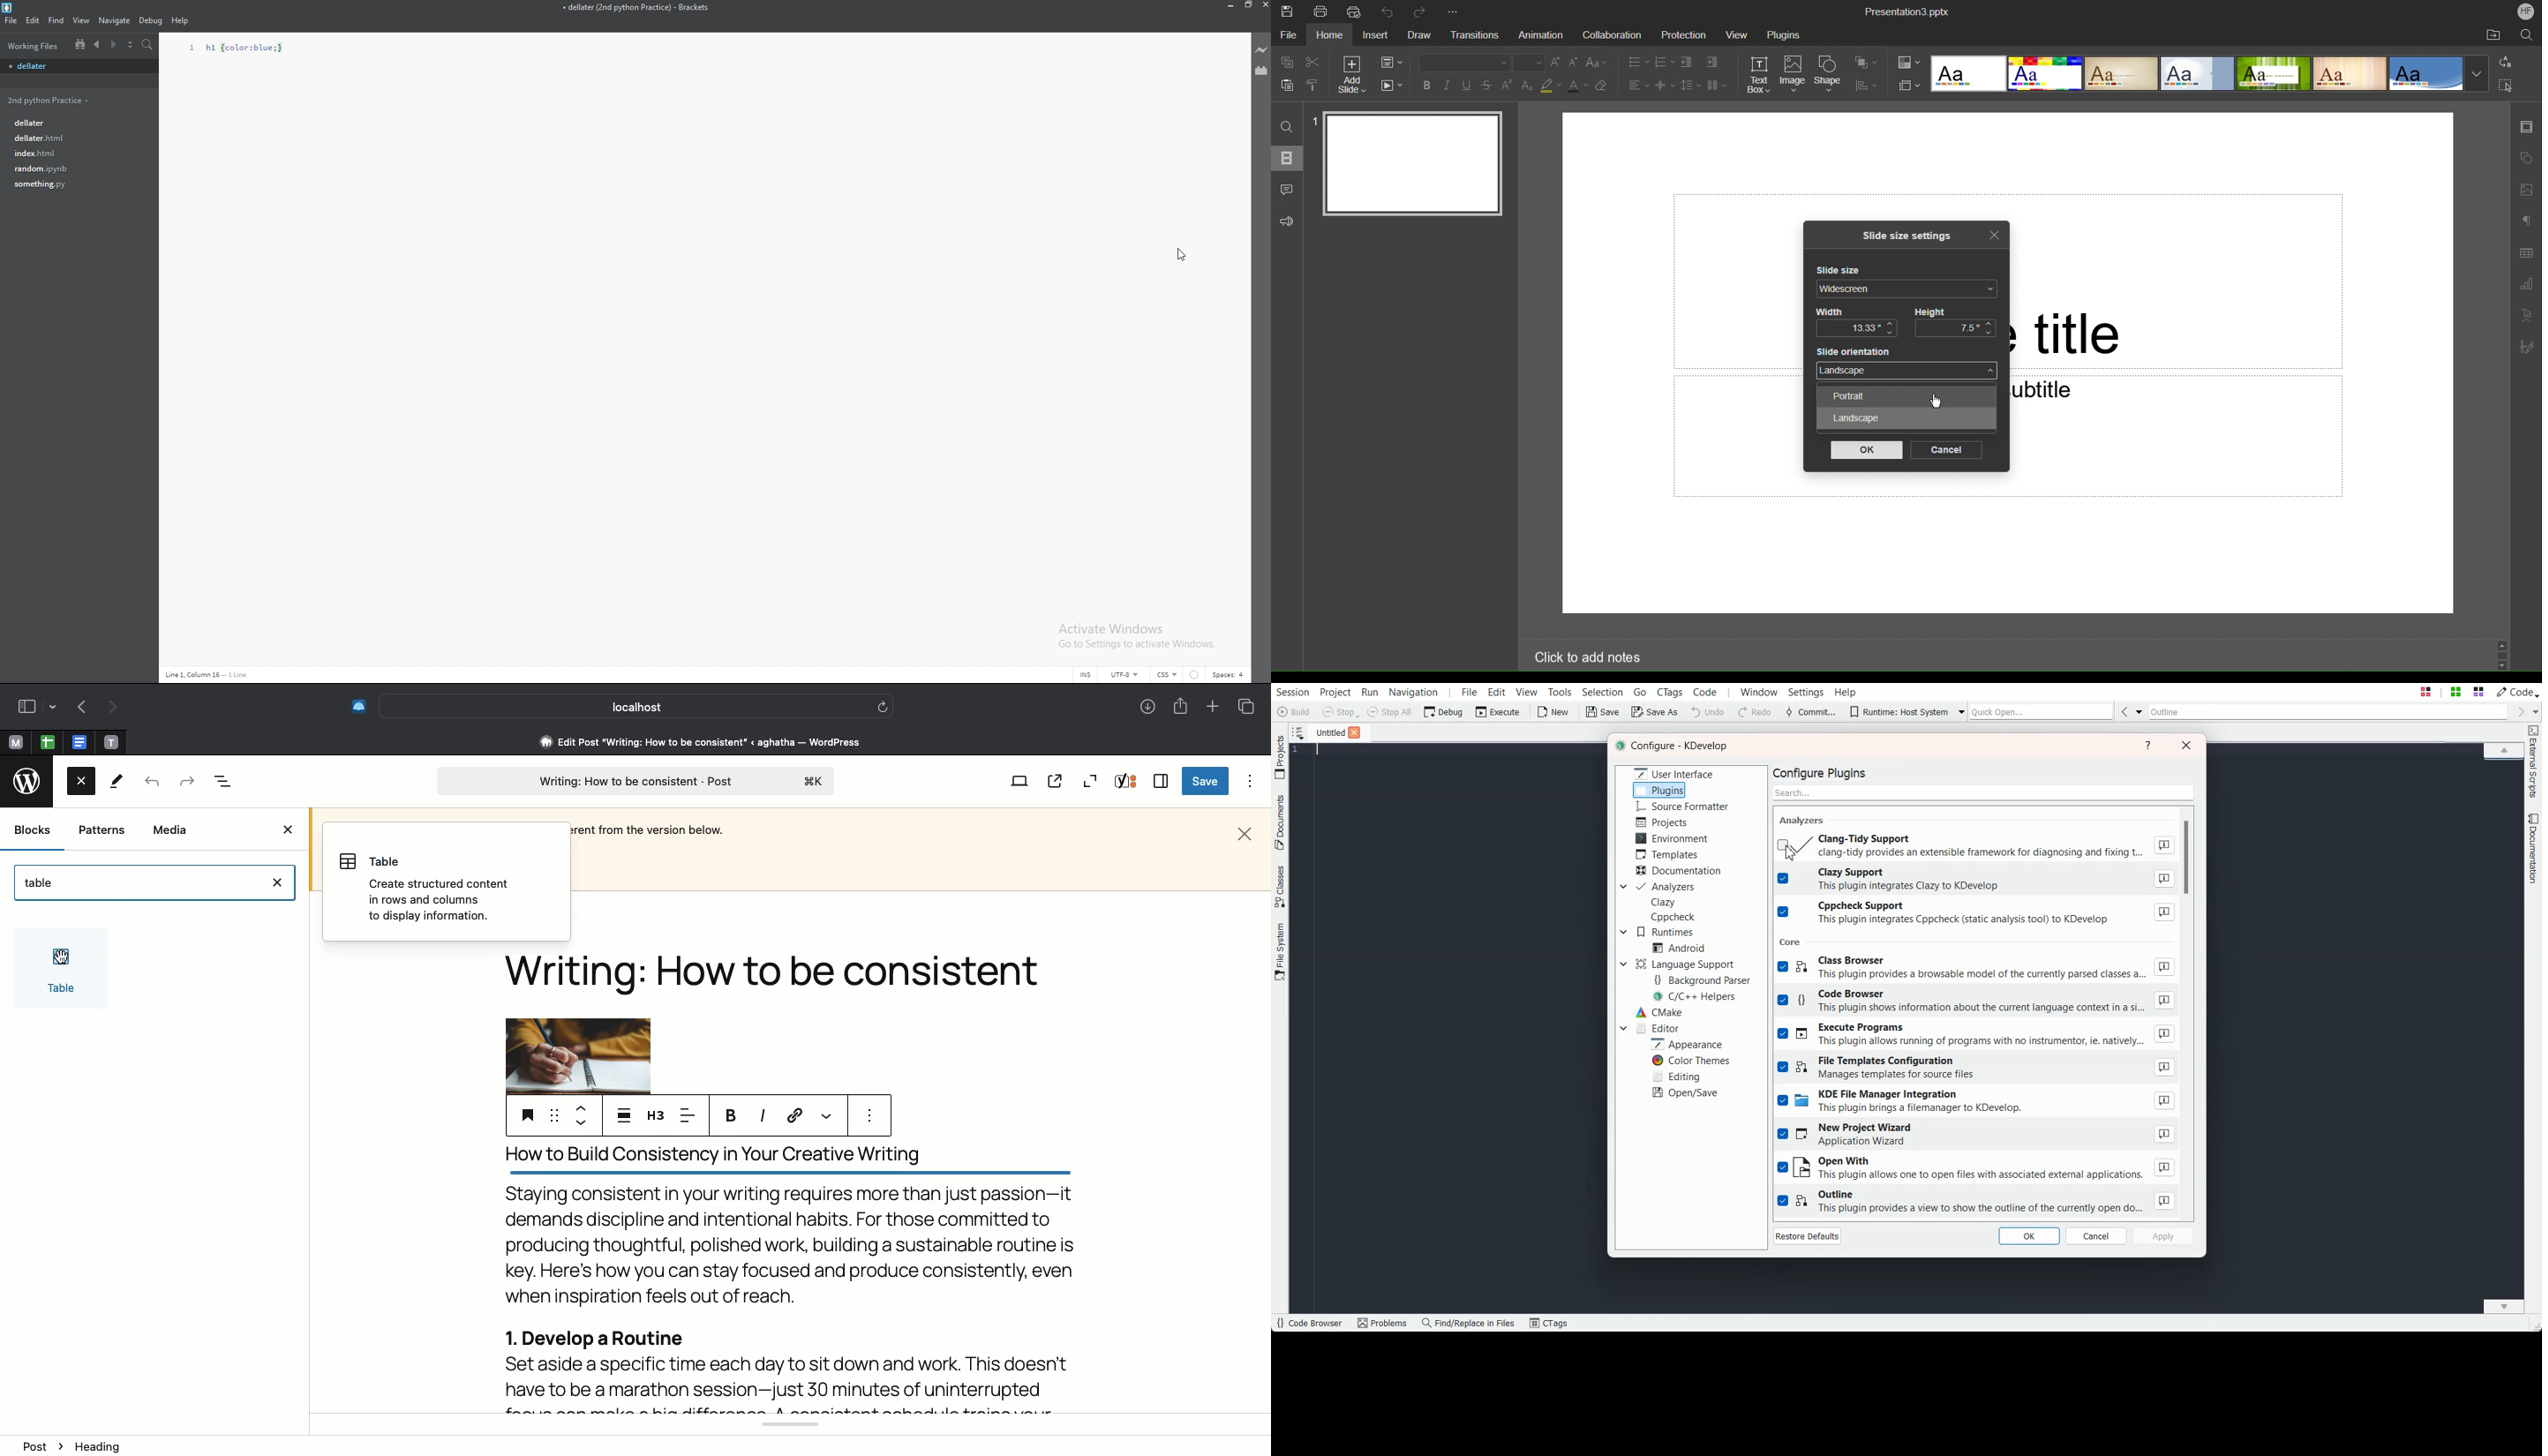 The height and width of the screenshot is (1456, 2548). Describe the element at coordinates (2163, 879) in the screenshot. I see `About` at that location.